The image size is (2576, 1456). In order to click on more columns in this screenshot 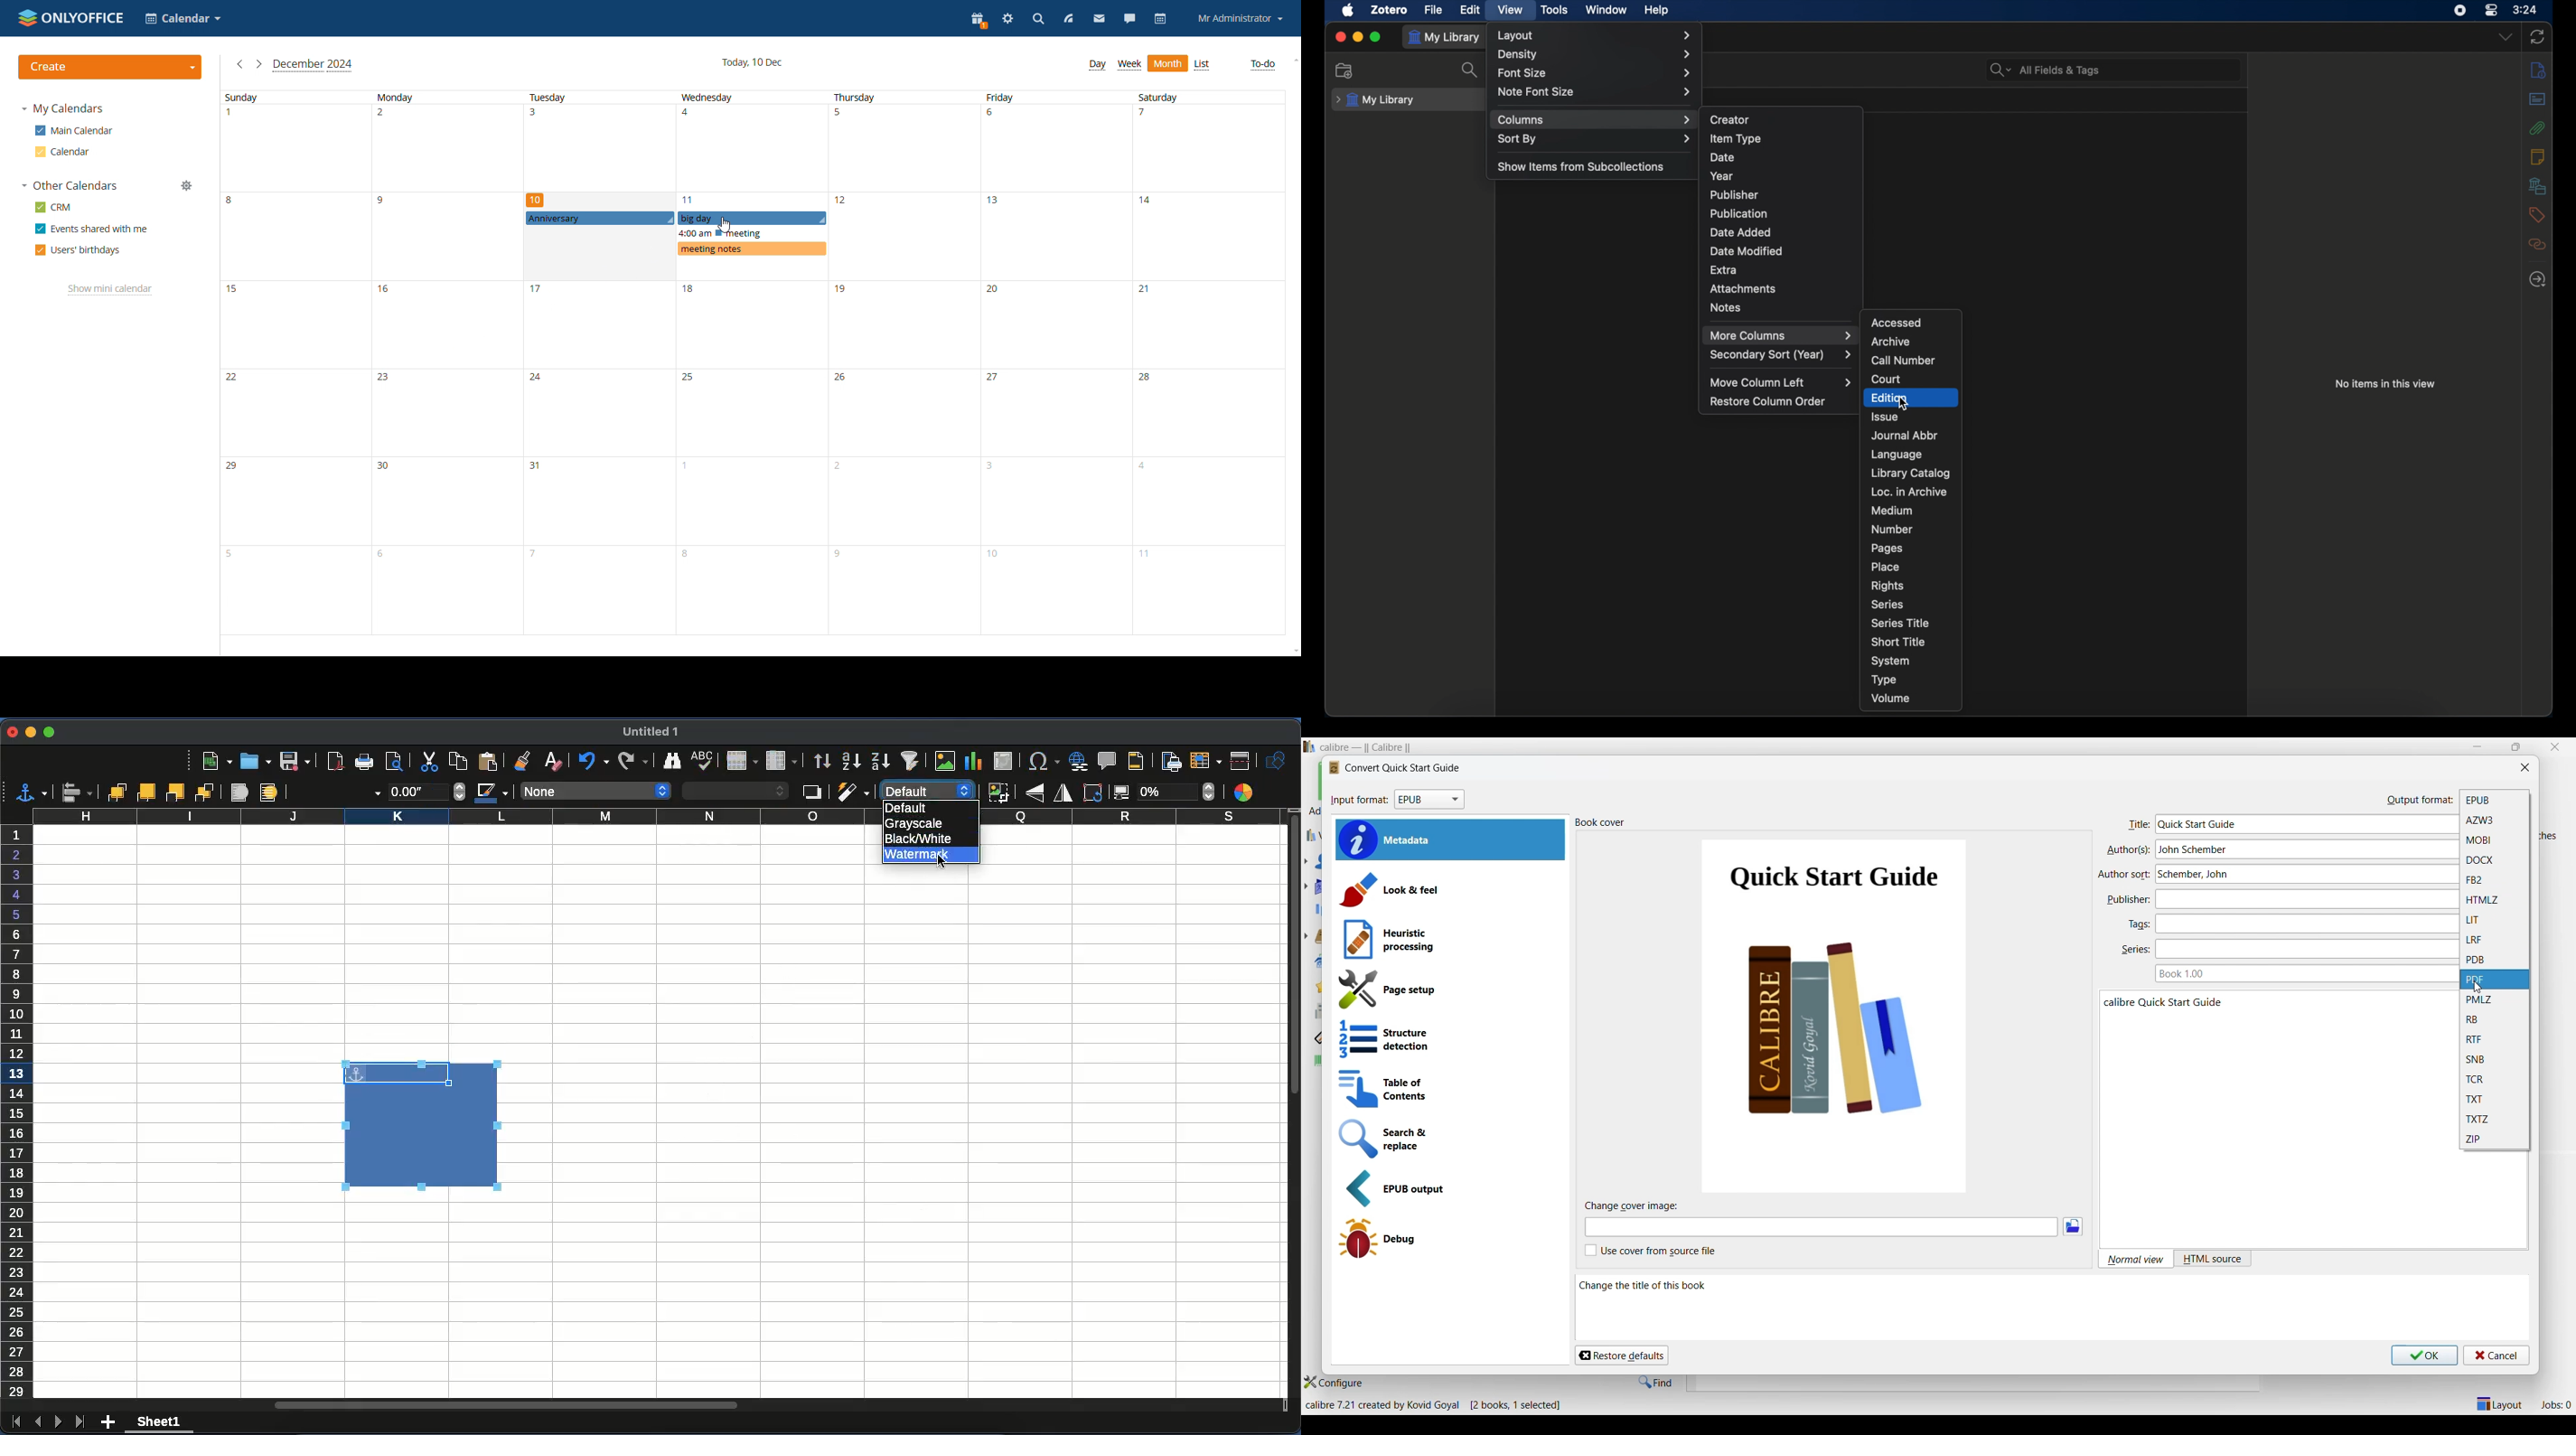, I will do `click(1781, 335)`.